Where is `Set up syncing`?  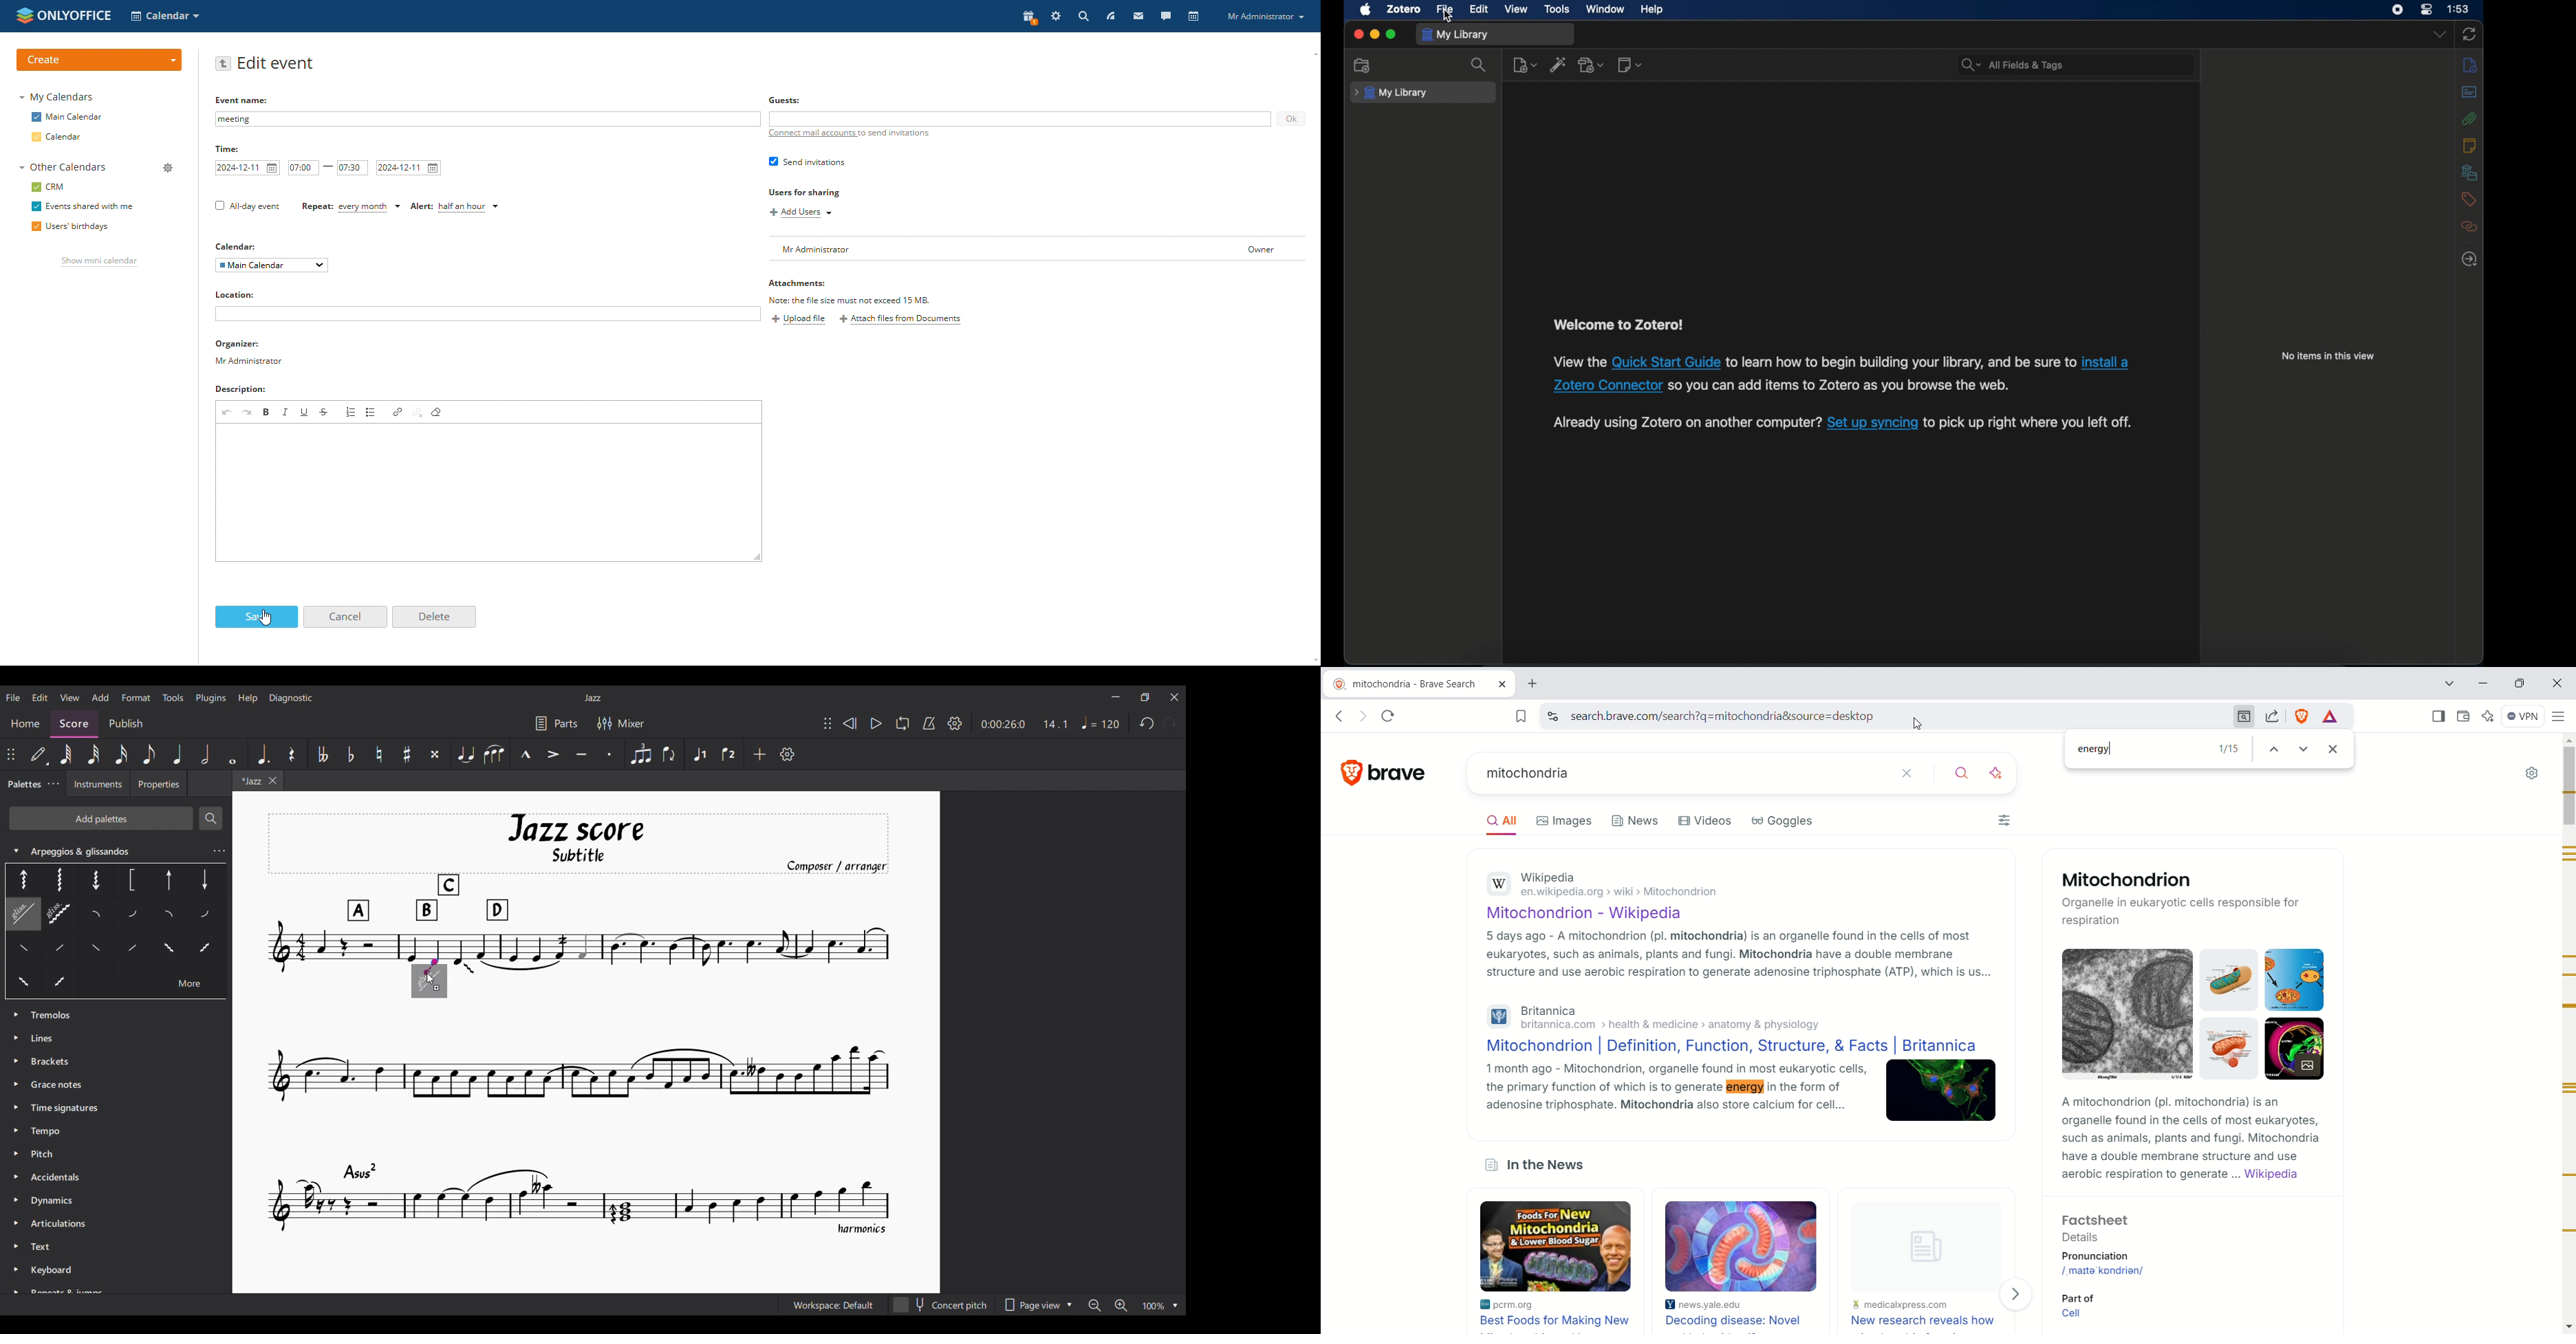
Set up syncing is located at coordinates (1872, 422).